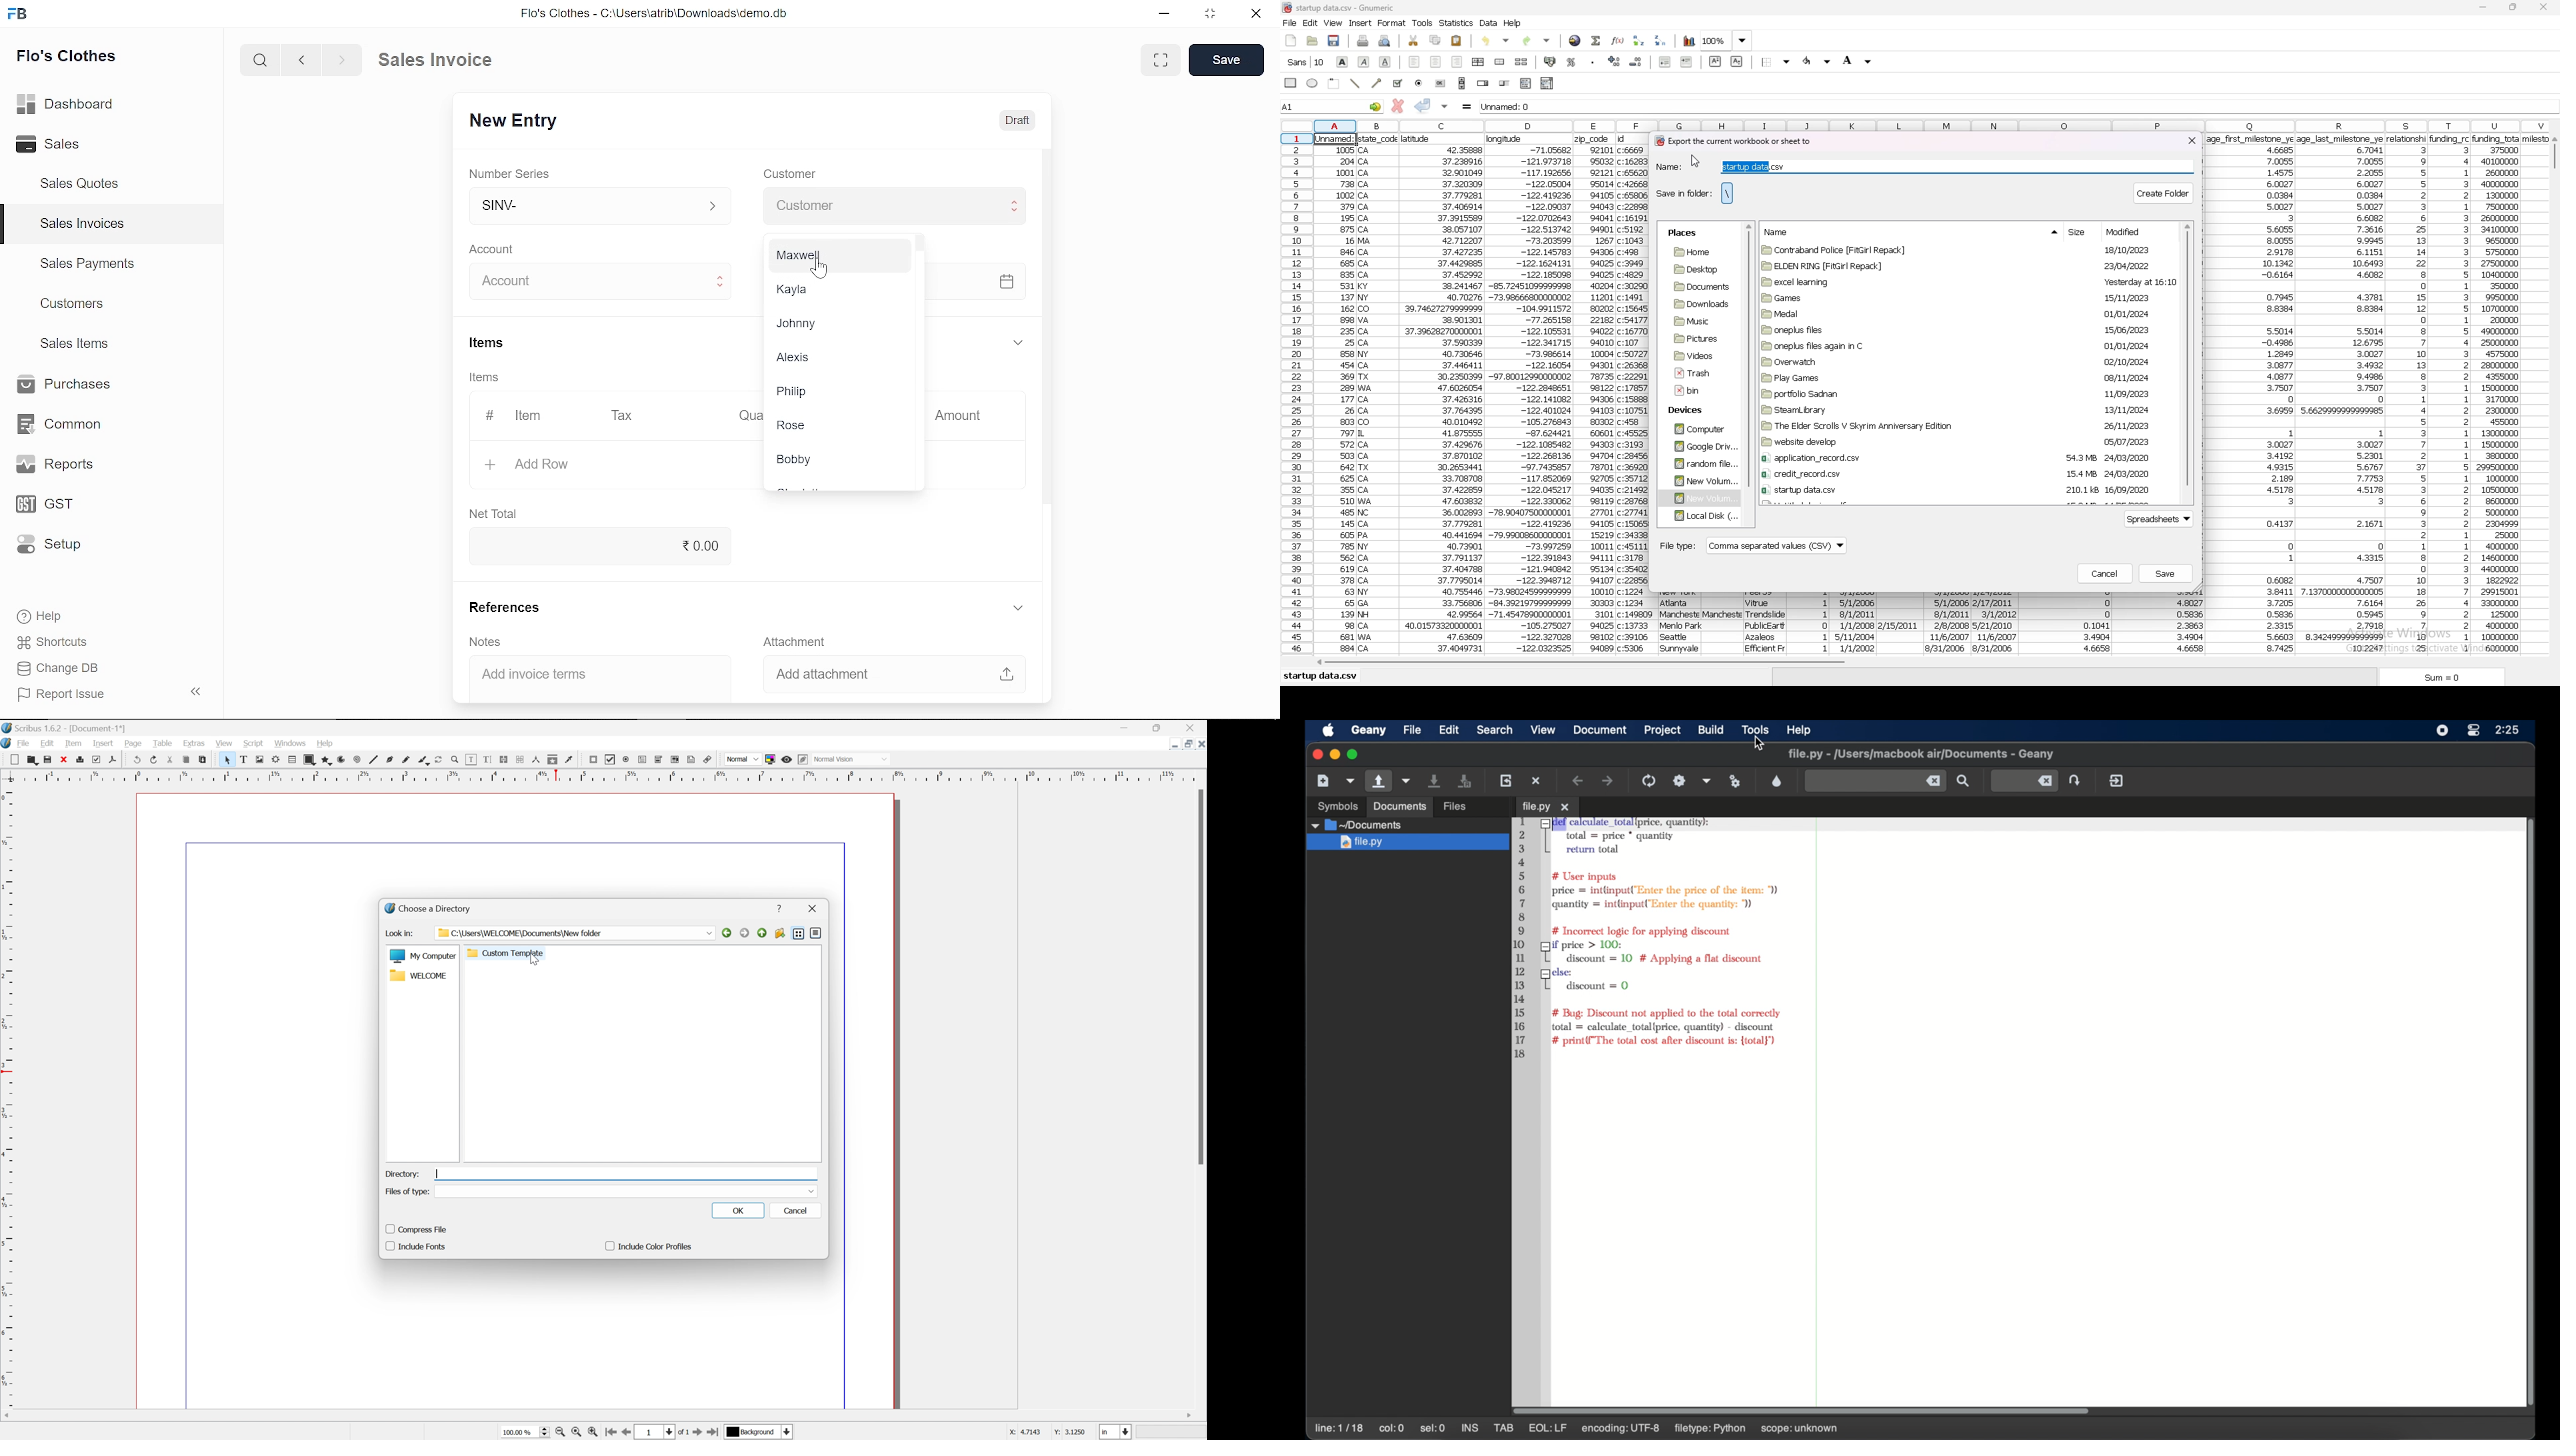 The image size is (2576, 1456). Describe the element at coordinates (521, 121) in the screenshot. I see `New Entry` at that location.